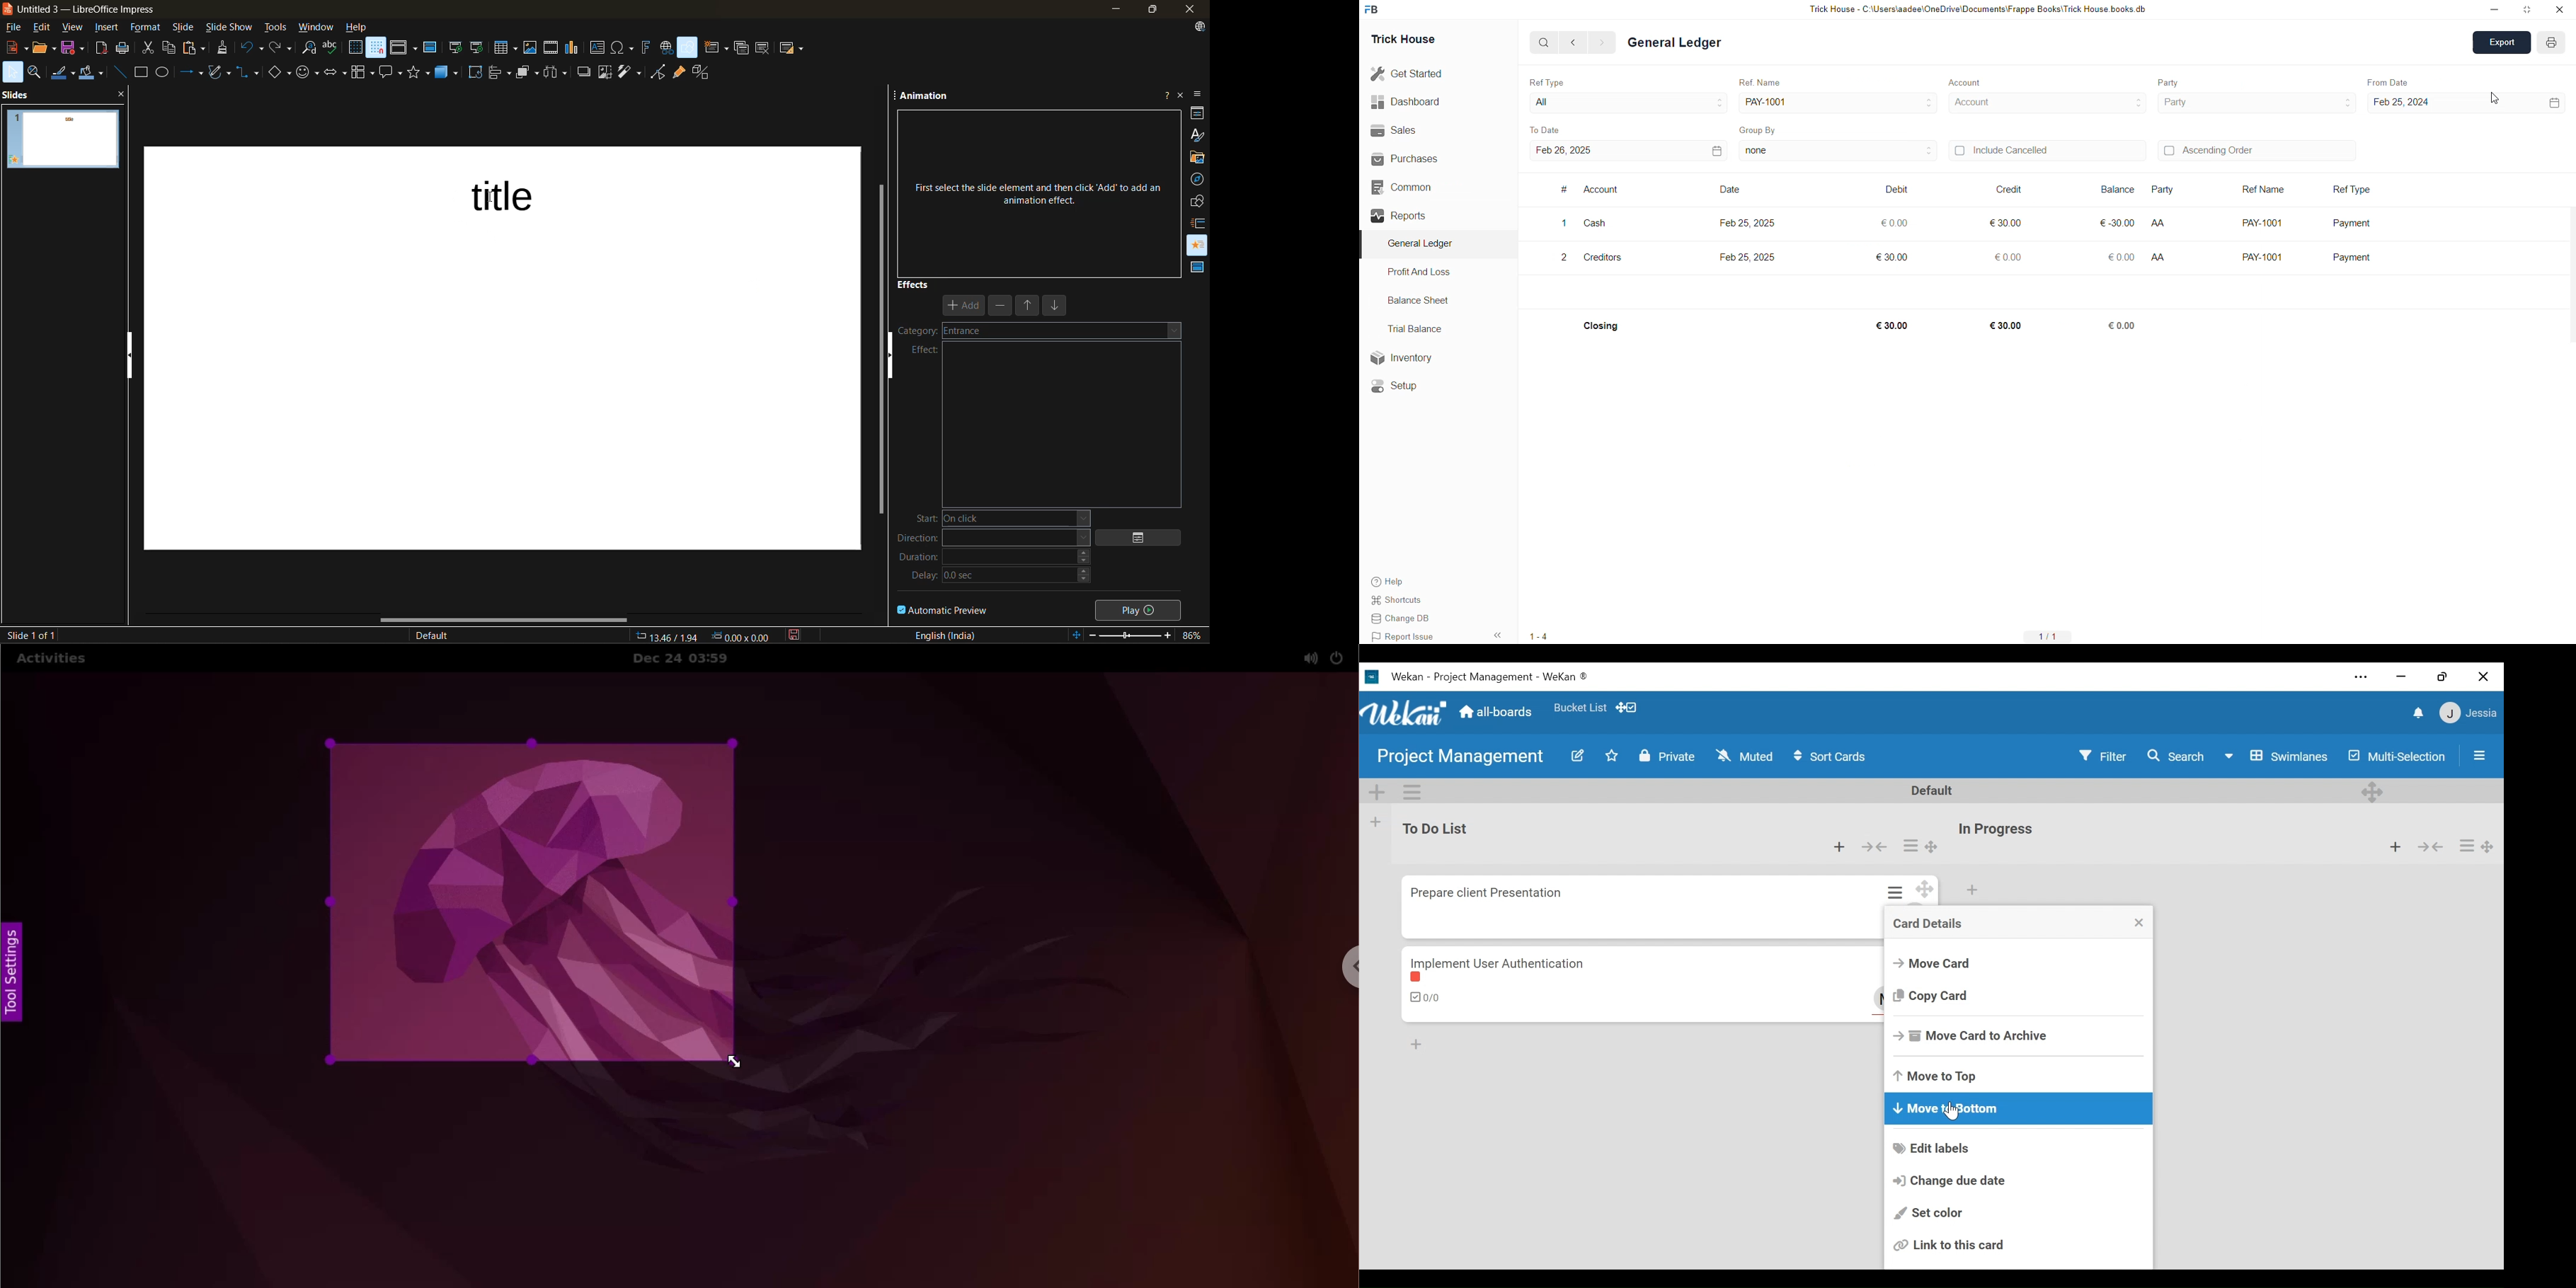 The image size is (2576, 1288). I want to click on «© Setup, so click(1398, 386).